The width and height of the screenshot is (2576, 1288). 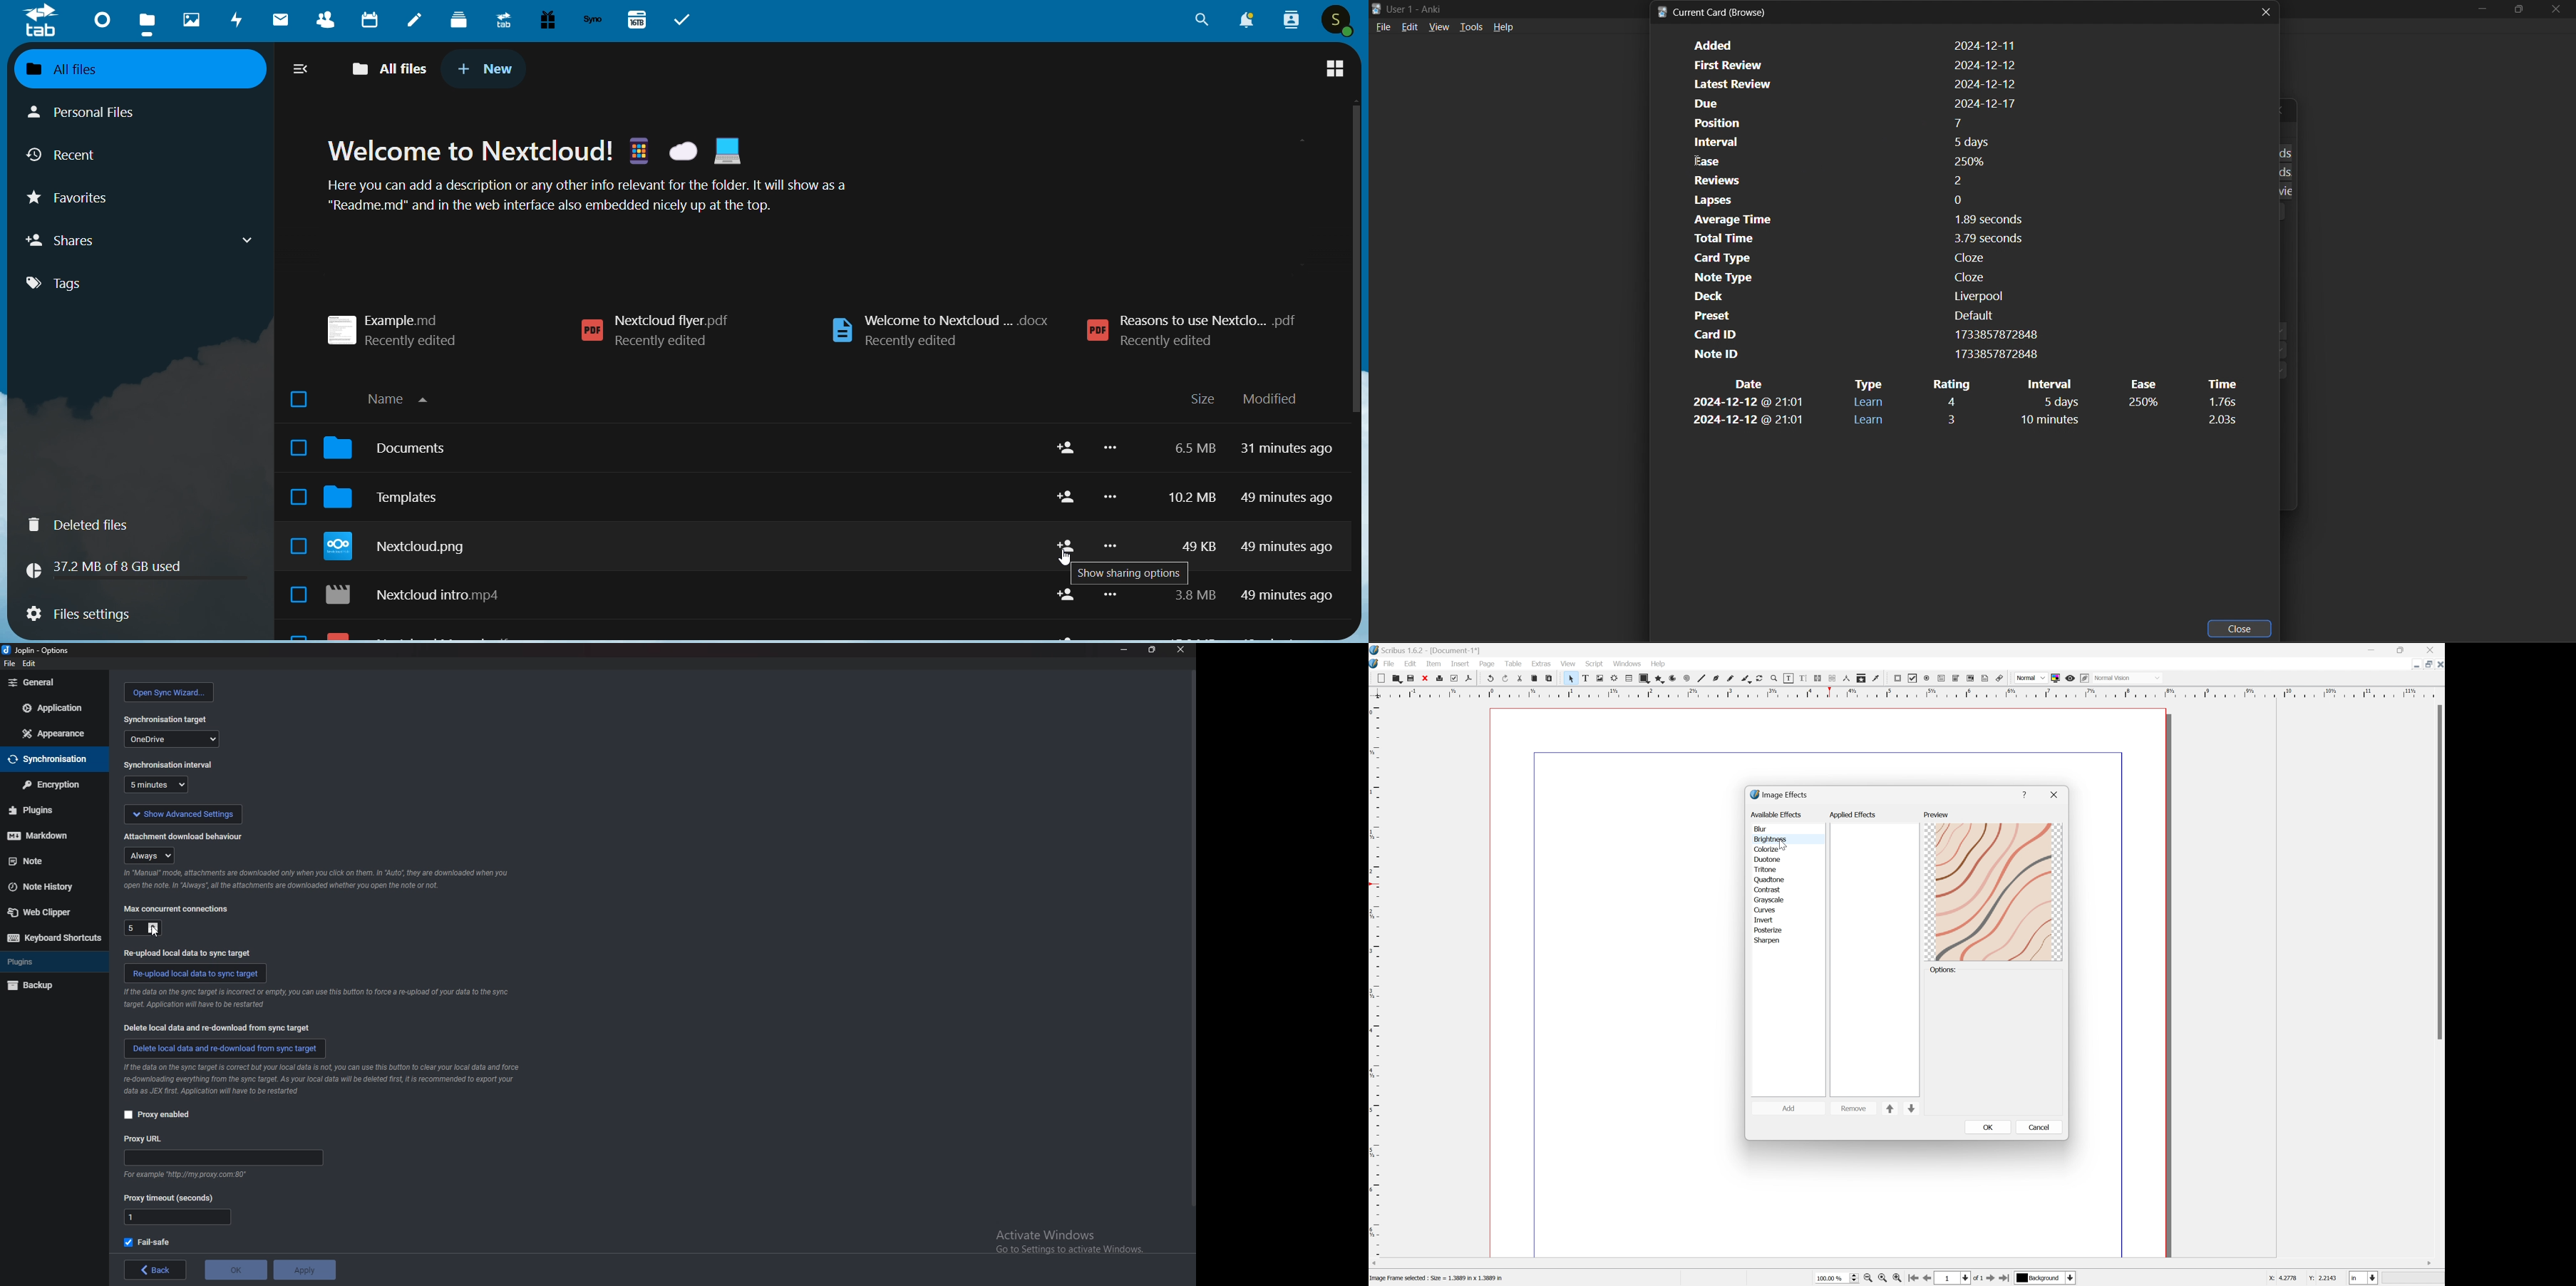 I want to click on Copy item properties, so click(x=1864, y=678).